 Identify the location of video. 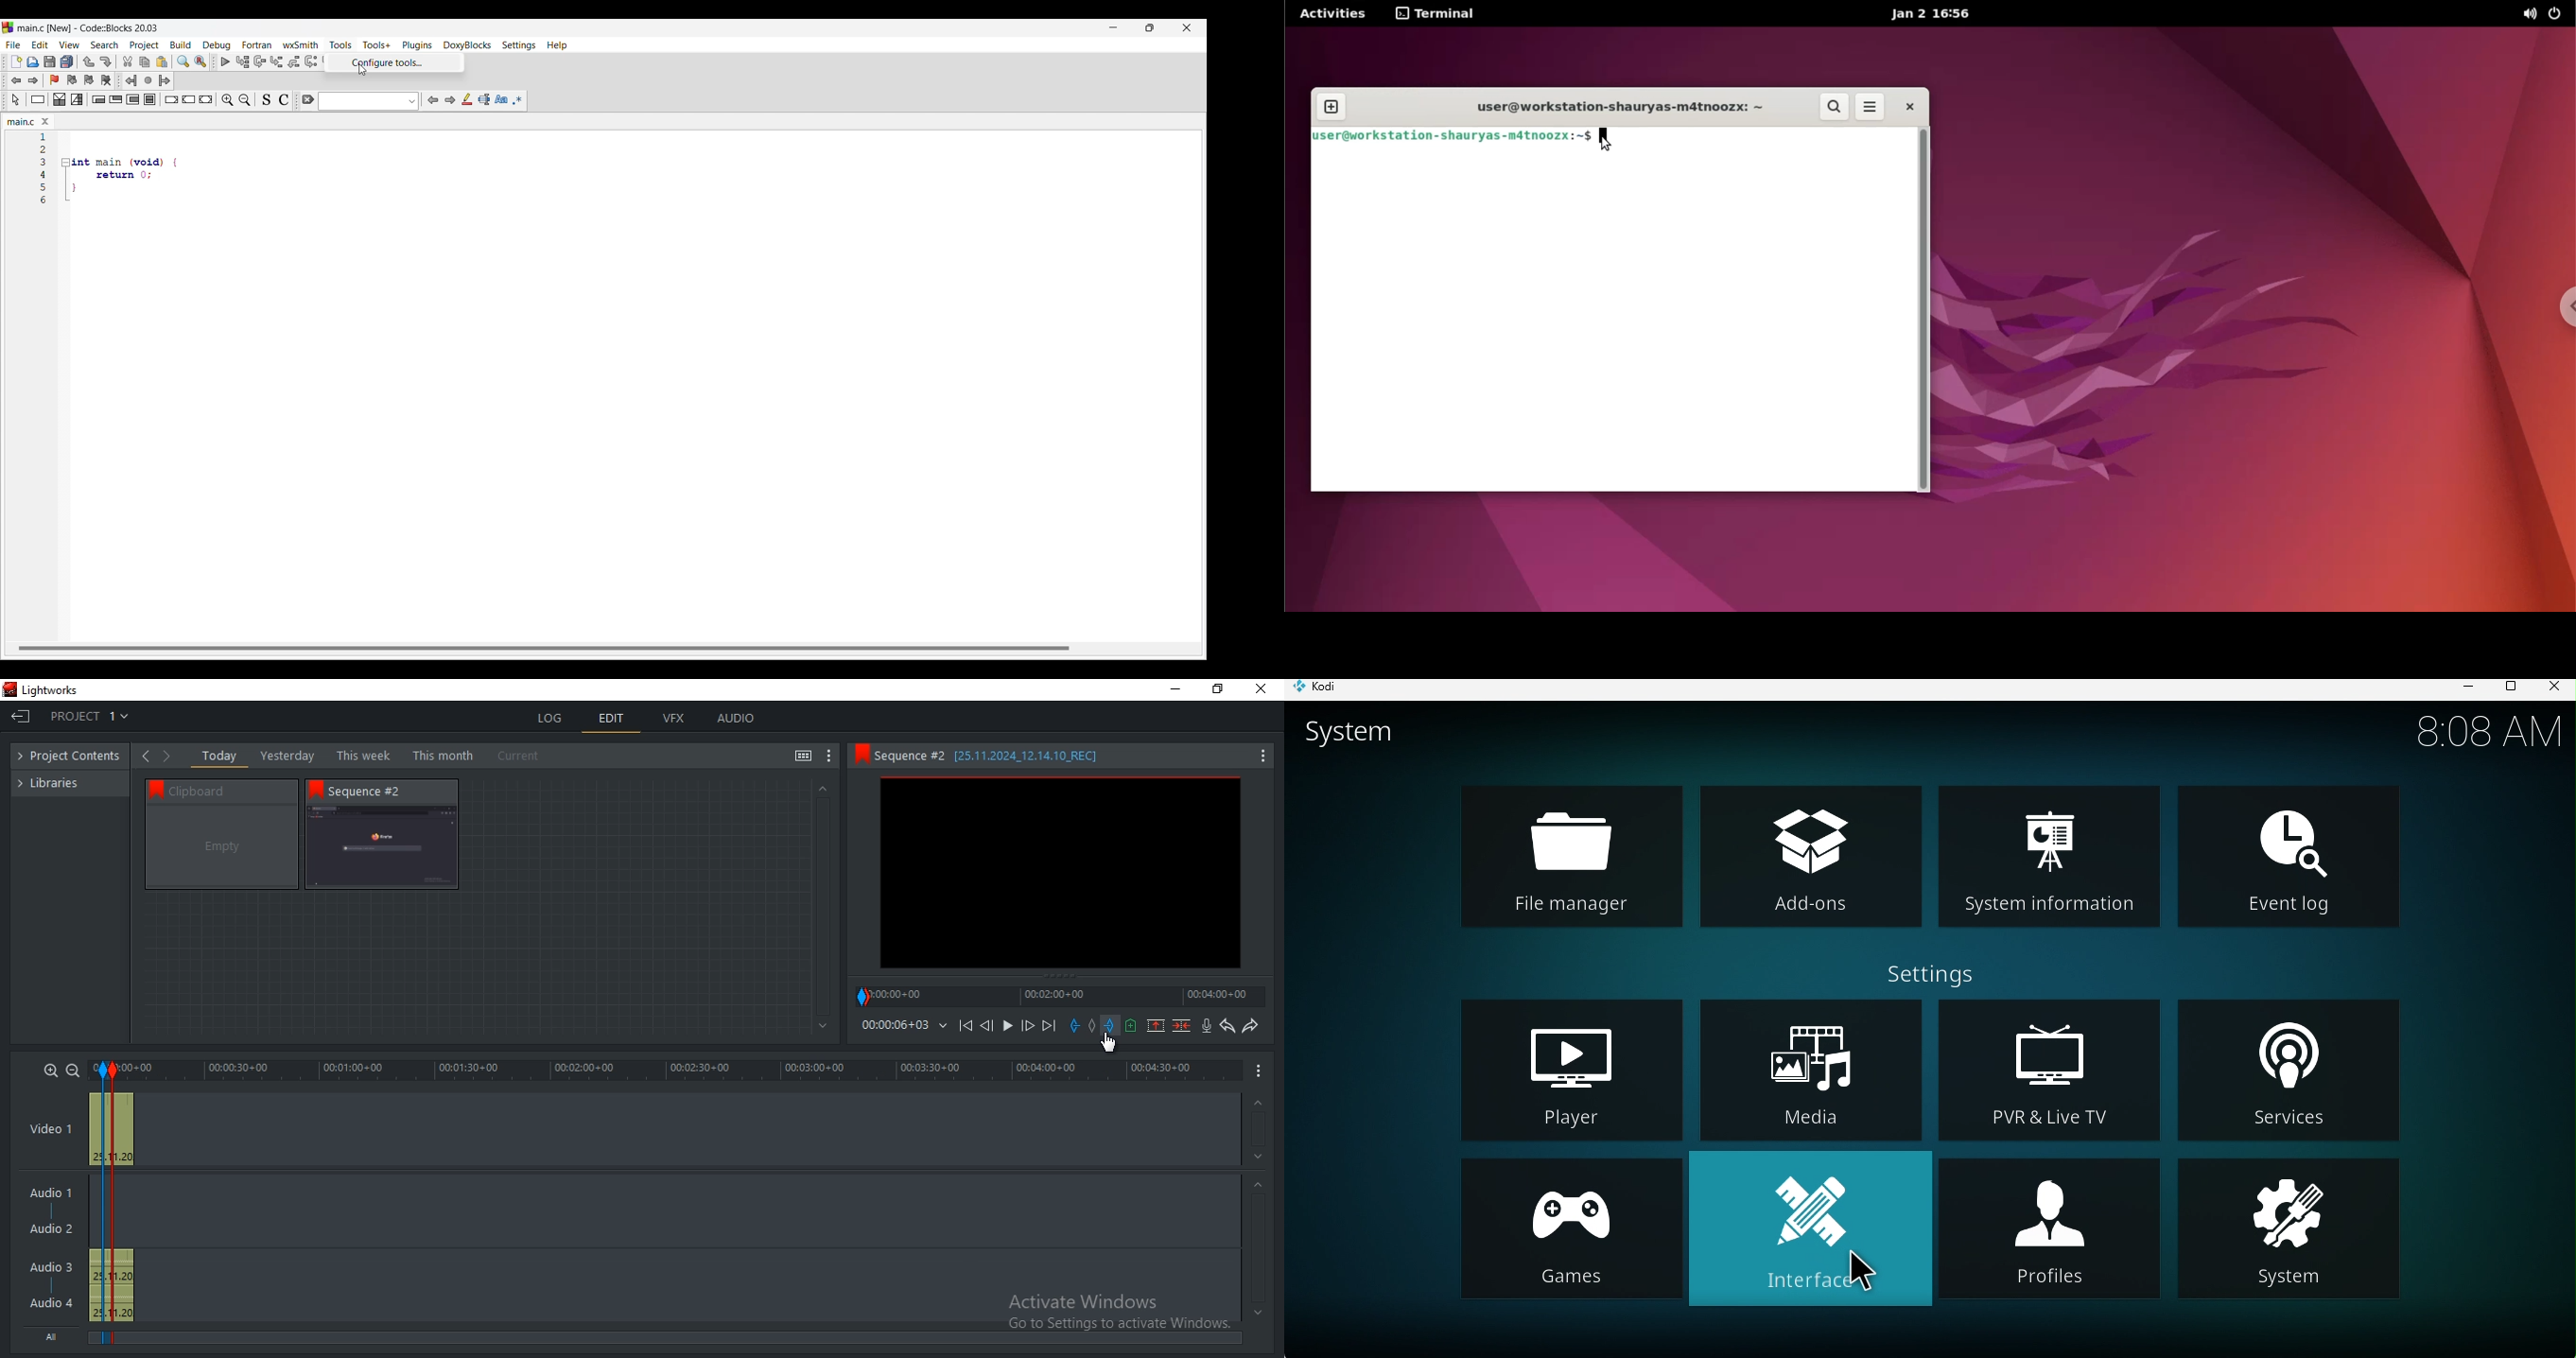
(112, 1127).